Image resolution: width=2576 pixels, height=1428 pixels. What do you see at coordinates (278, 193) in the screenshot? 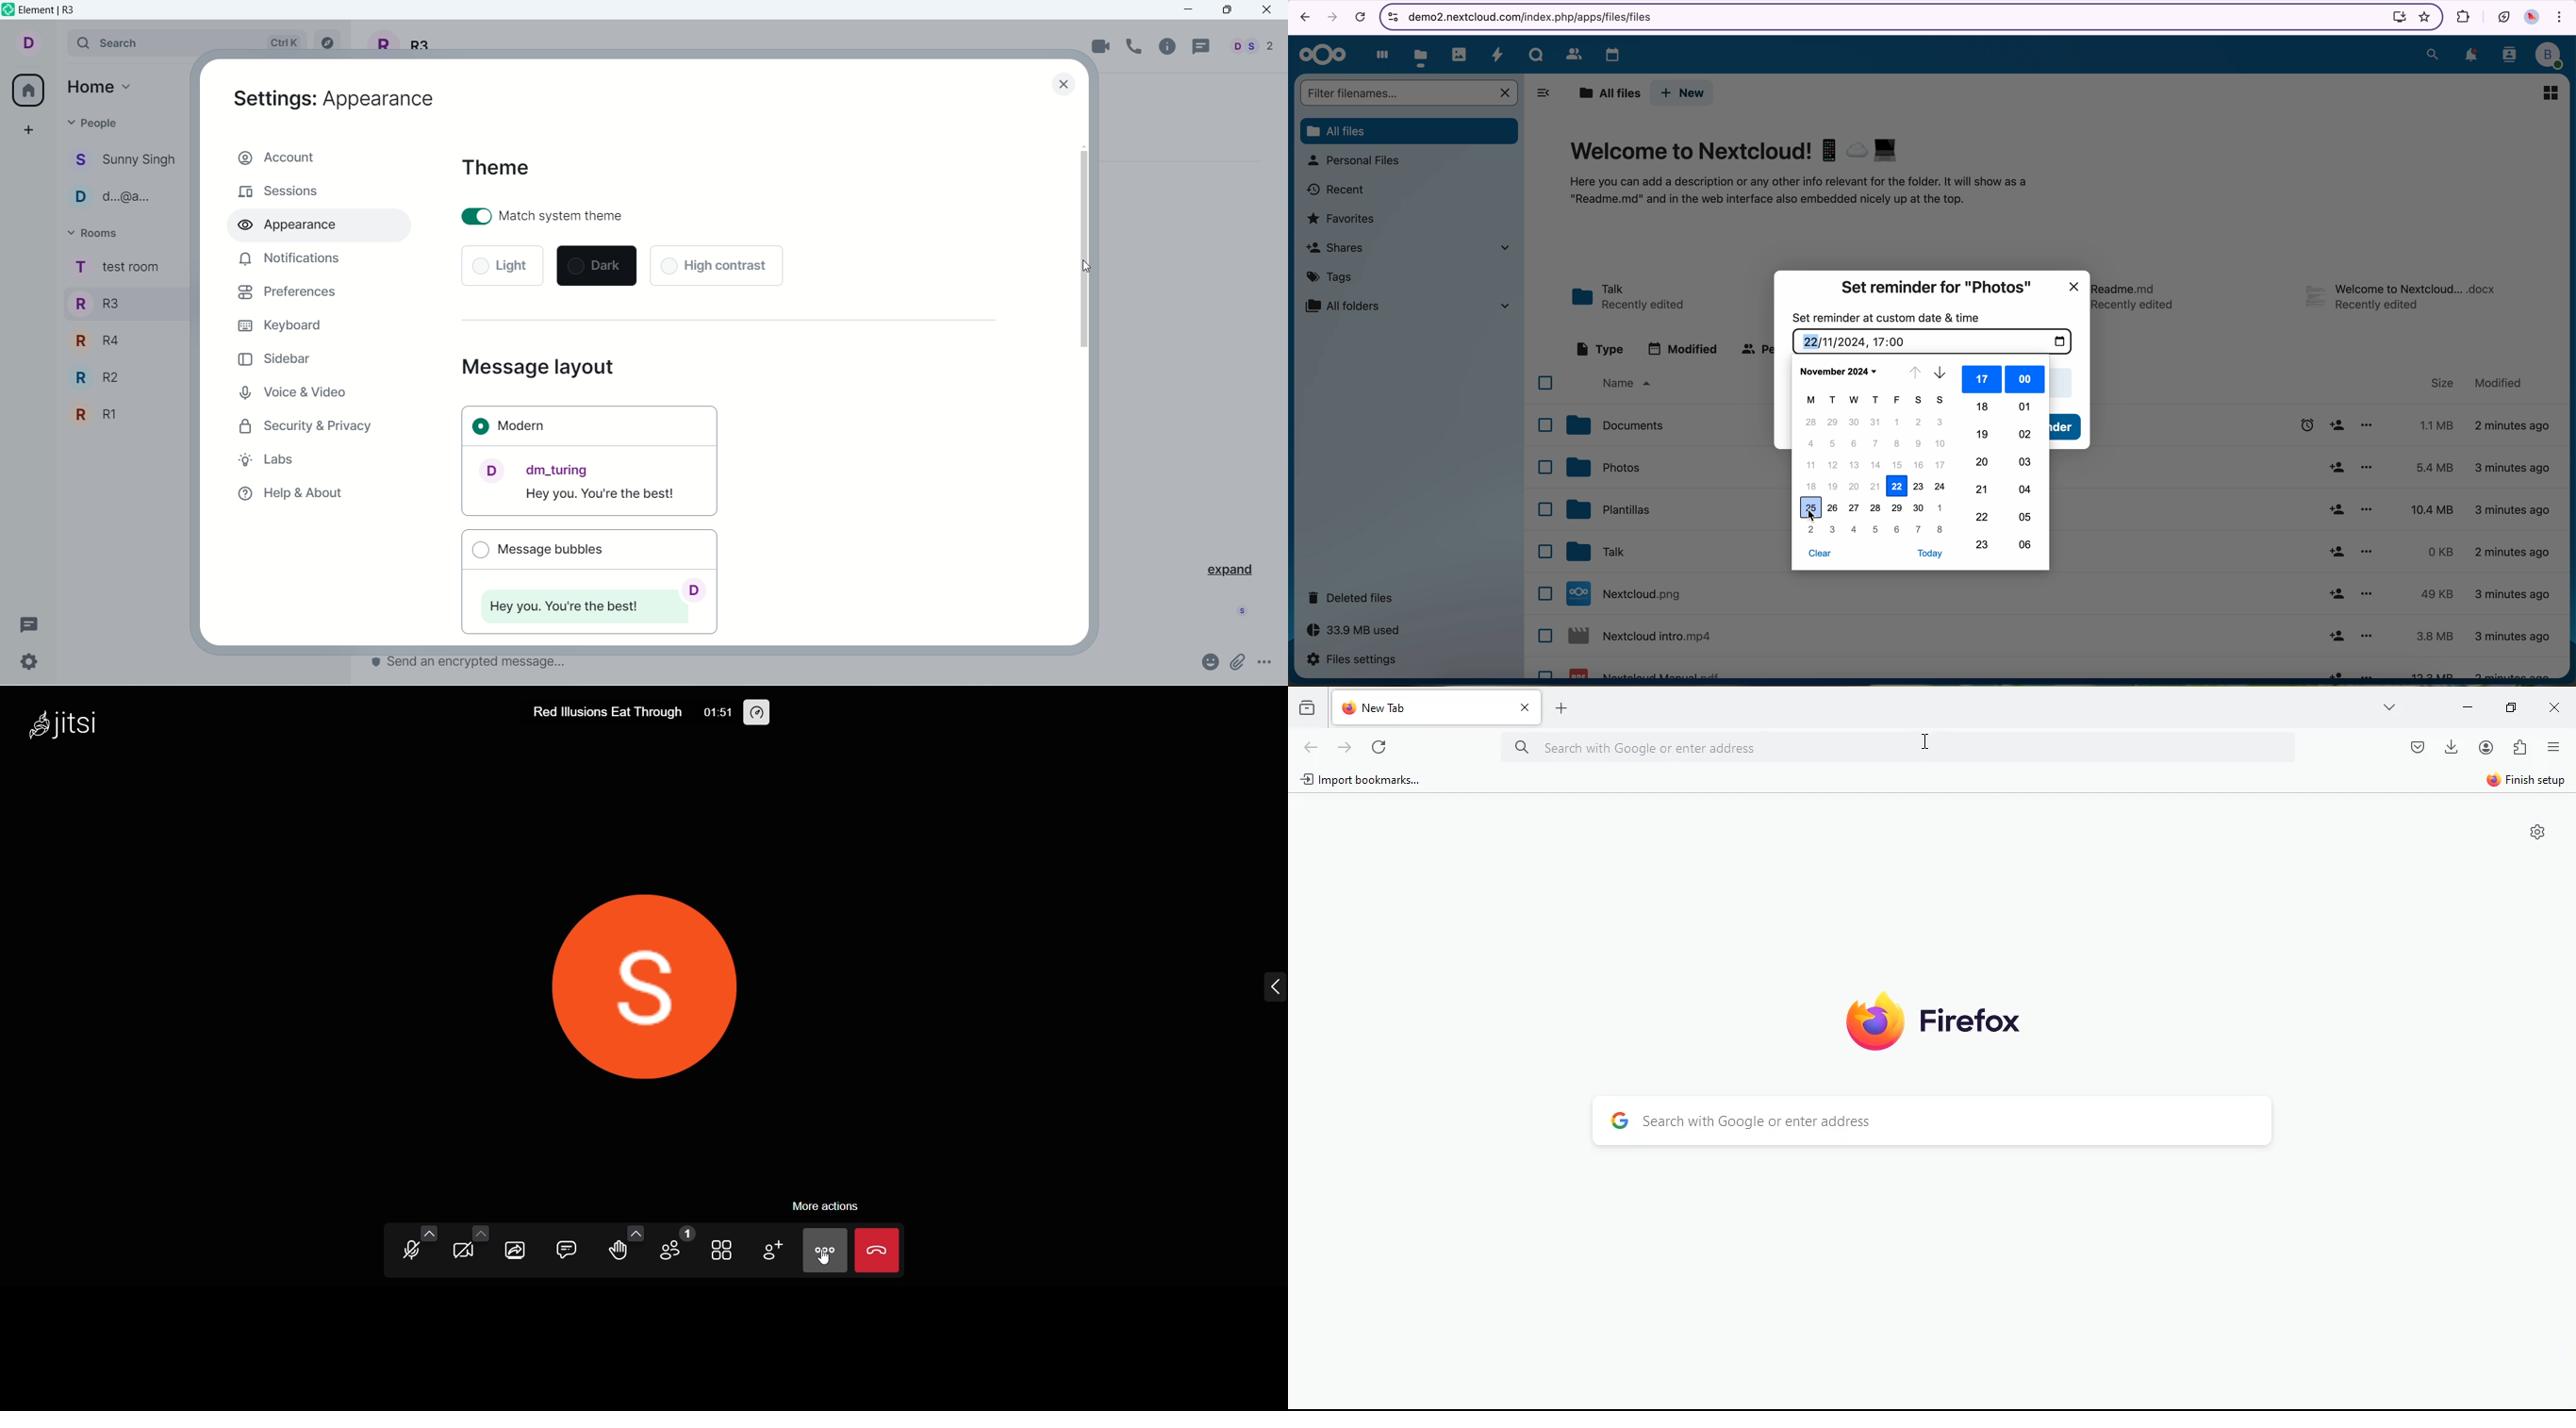
I see `sessions` at bounding box center [278, 193].